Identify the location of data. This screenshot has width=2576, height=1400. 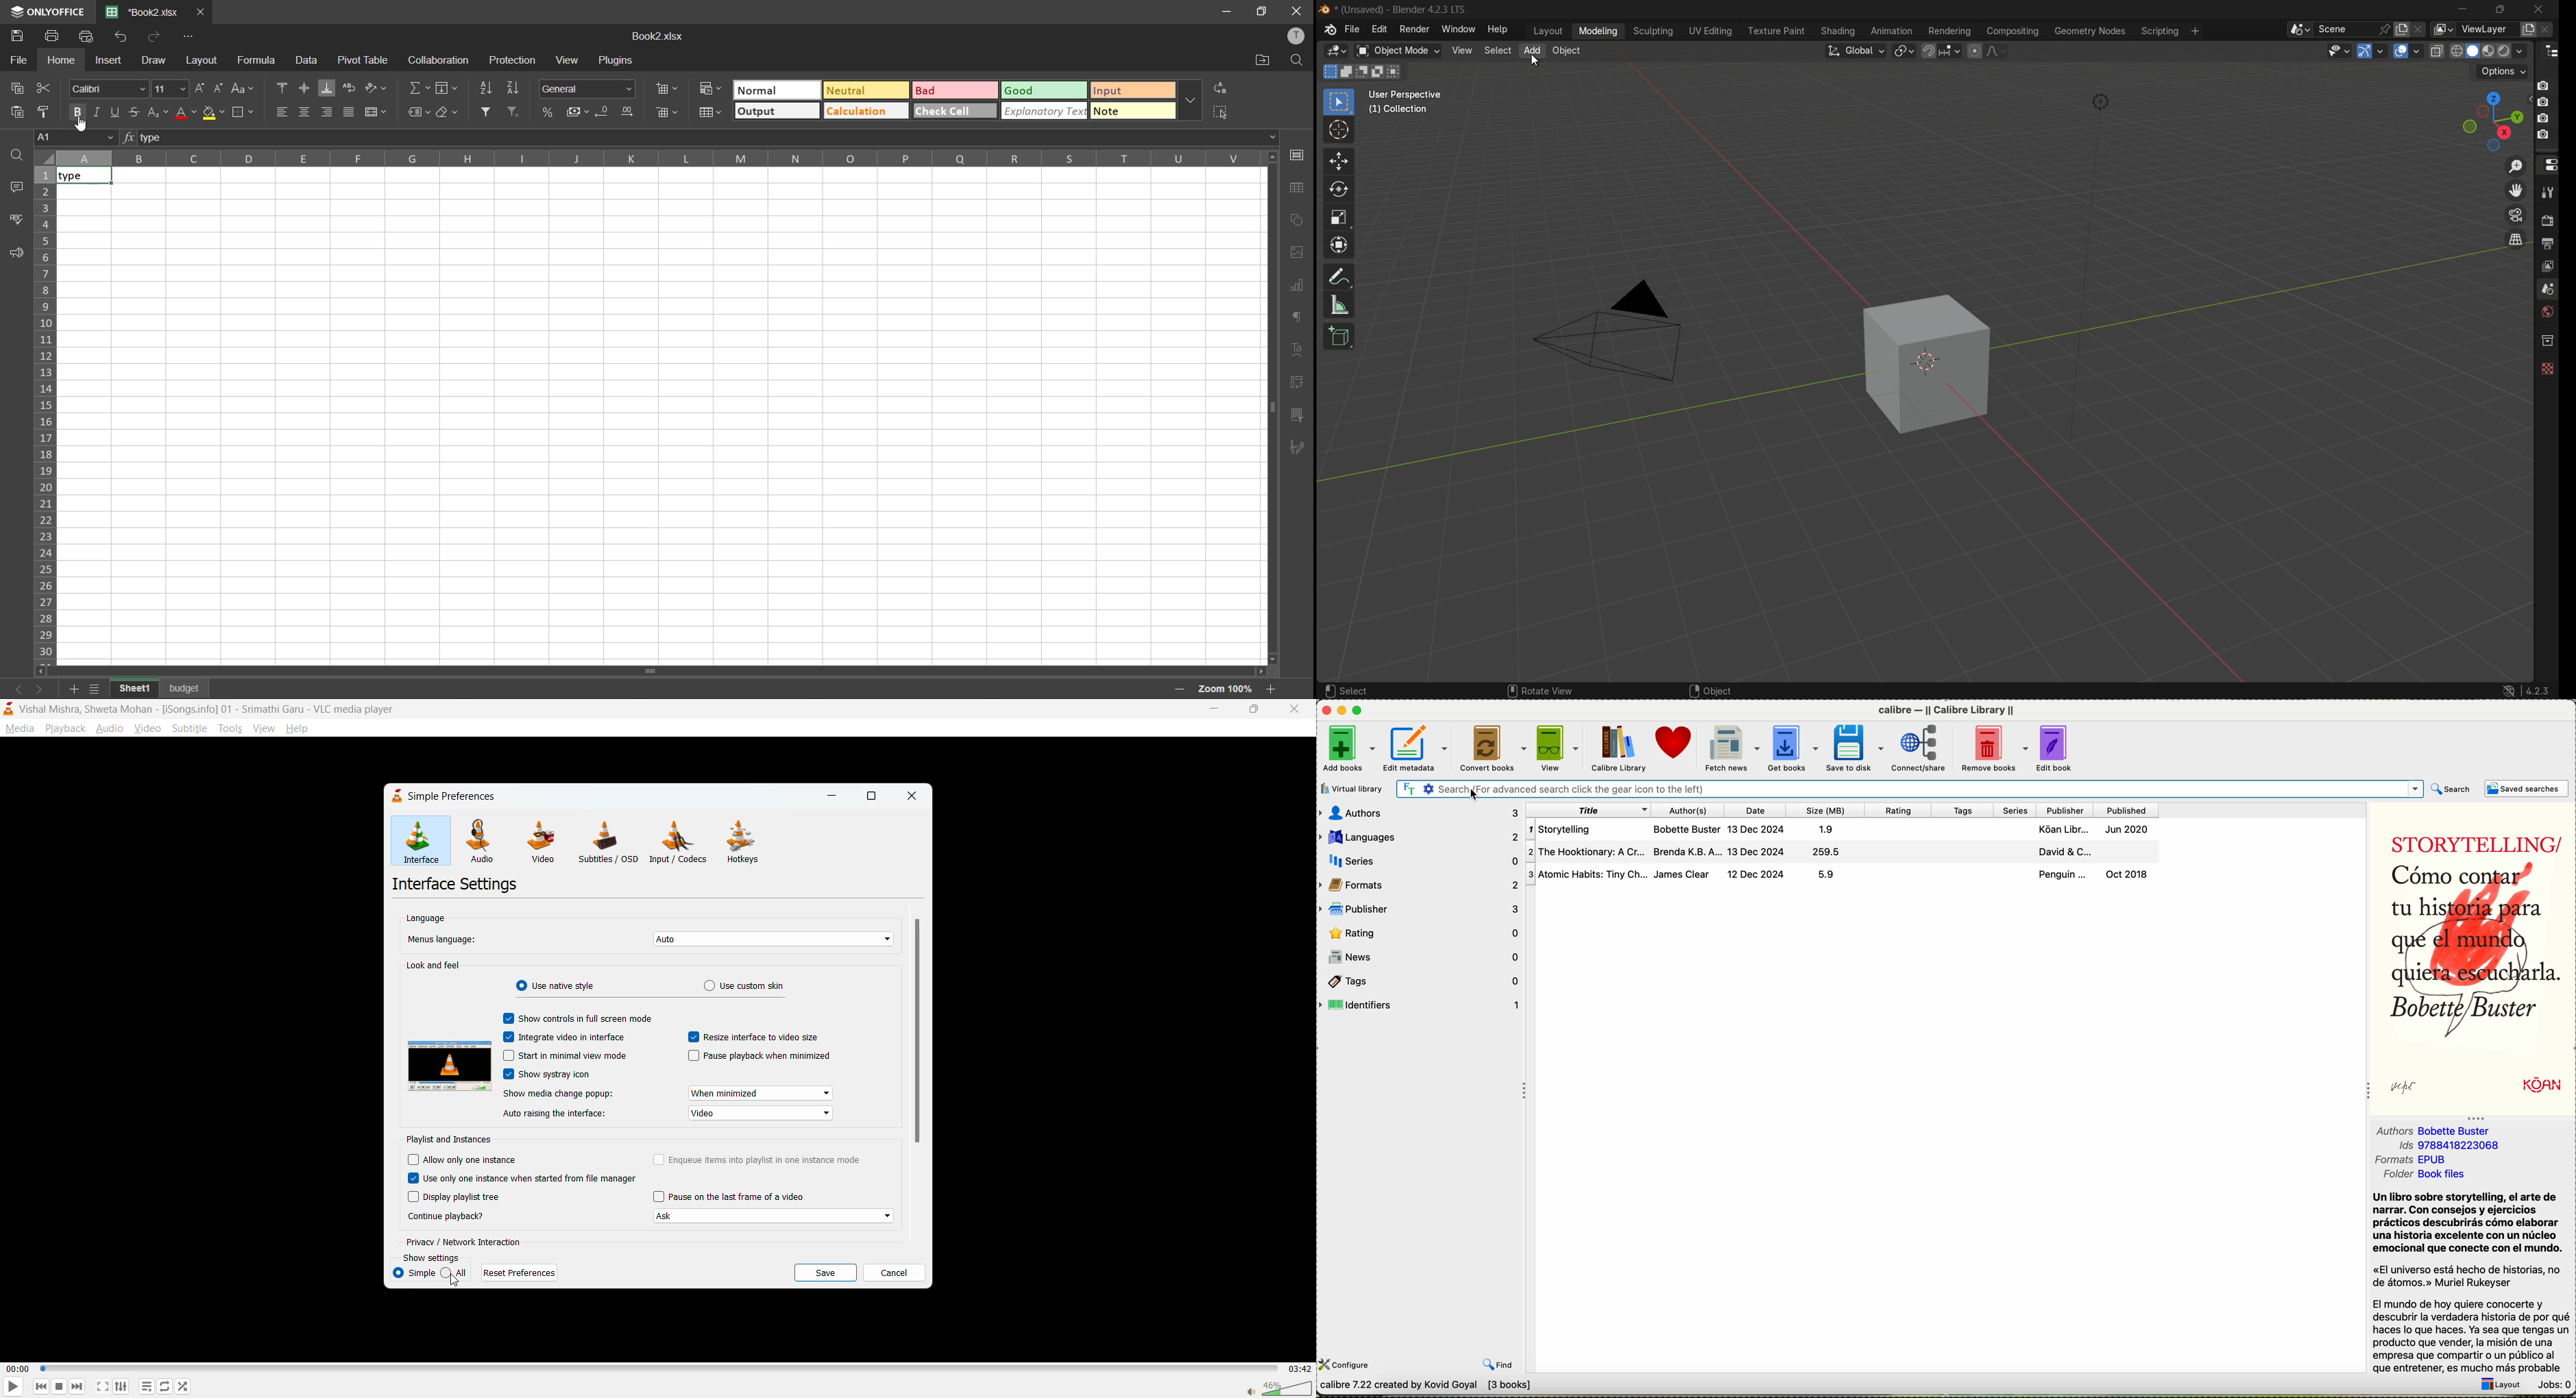
(311, 62).